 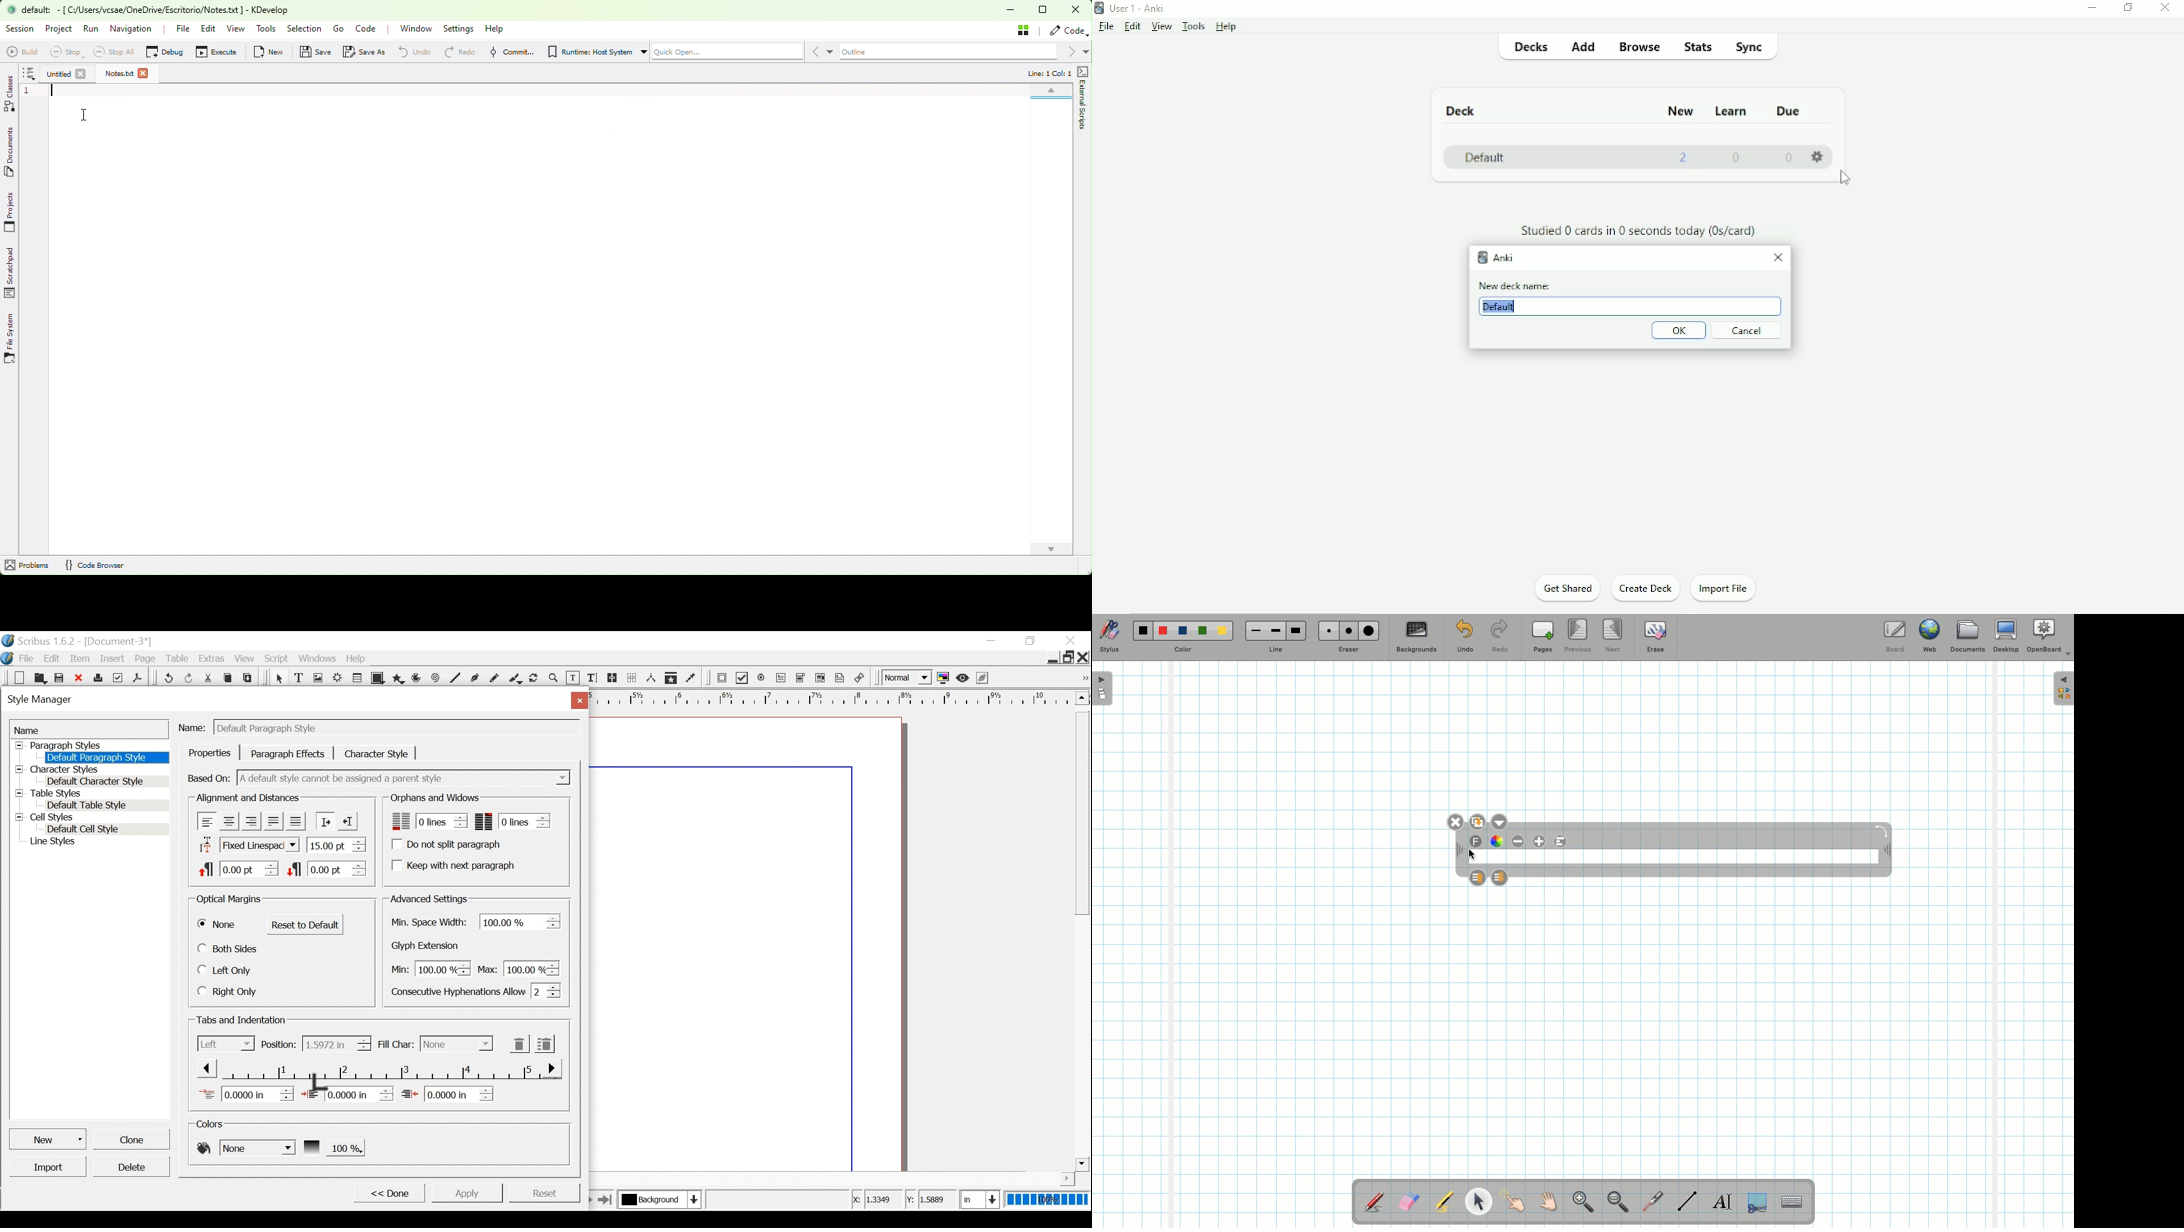 I want to click on Edit in Preview mode, so click(x=984, y=678).